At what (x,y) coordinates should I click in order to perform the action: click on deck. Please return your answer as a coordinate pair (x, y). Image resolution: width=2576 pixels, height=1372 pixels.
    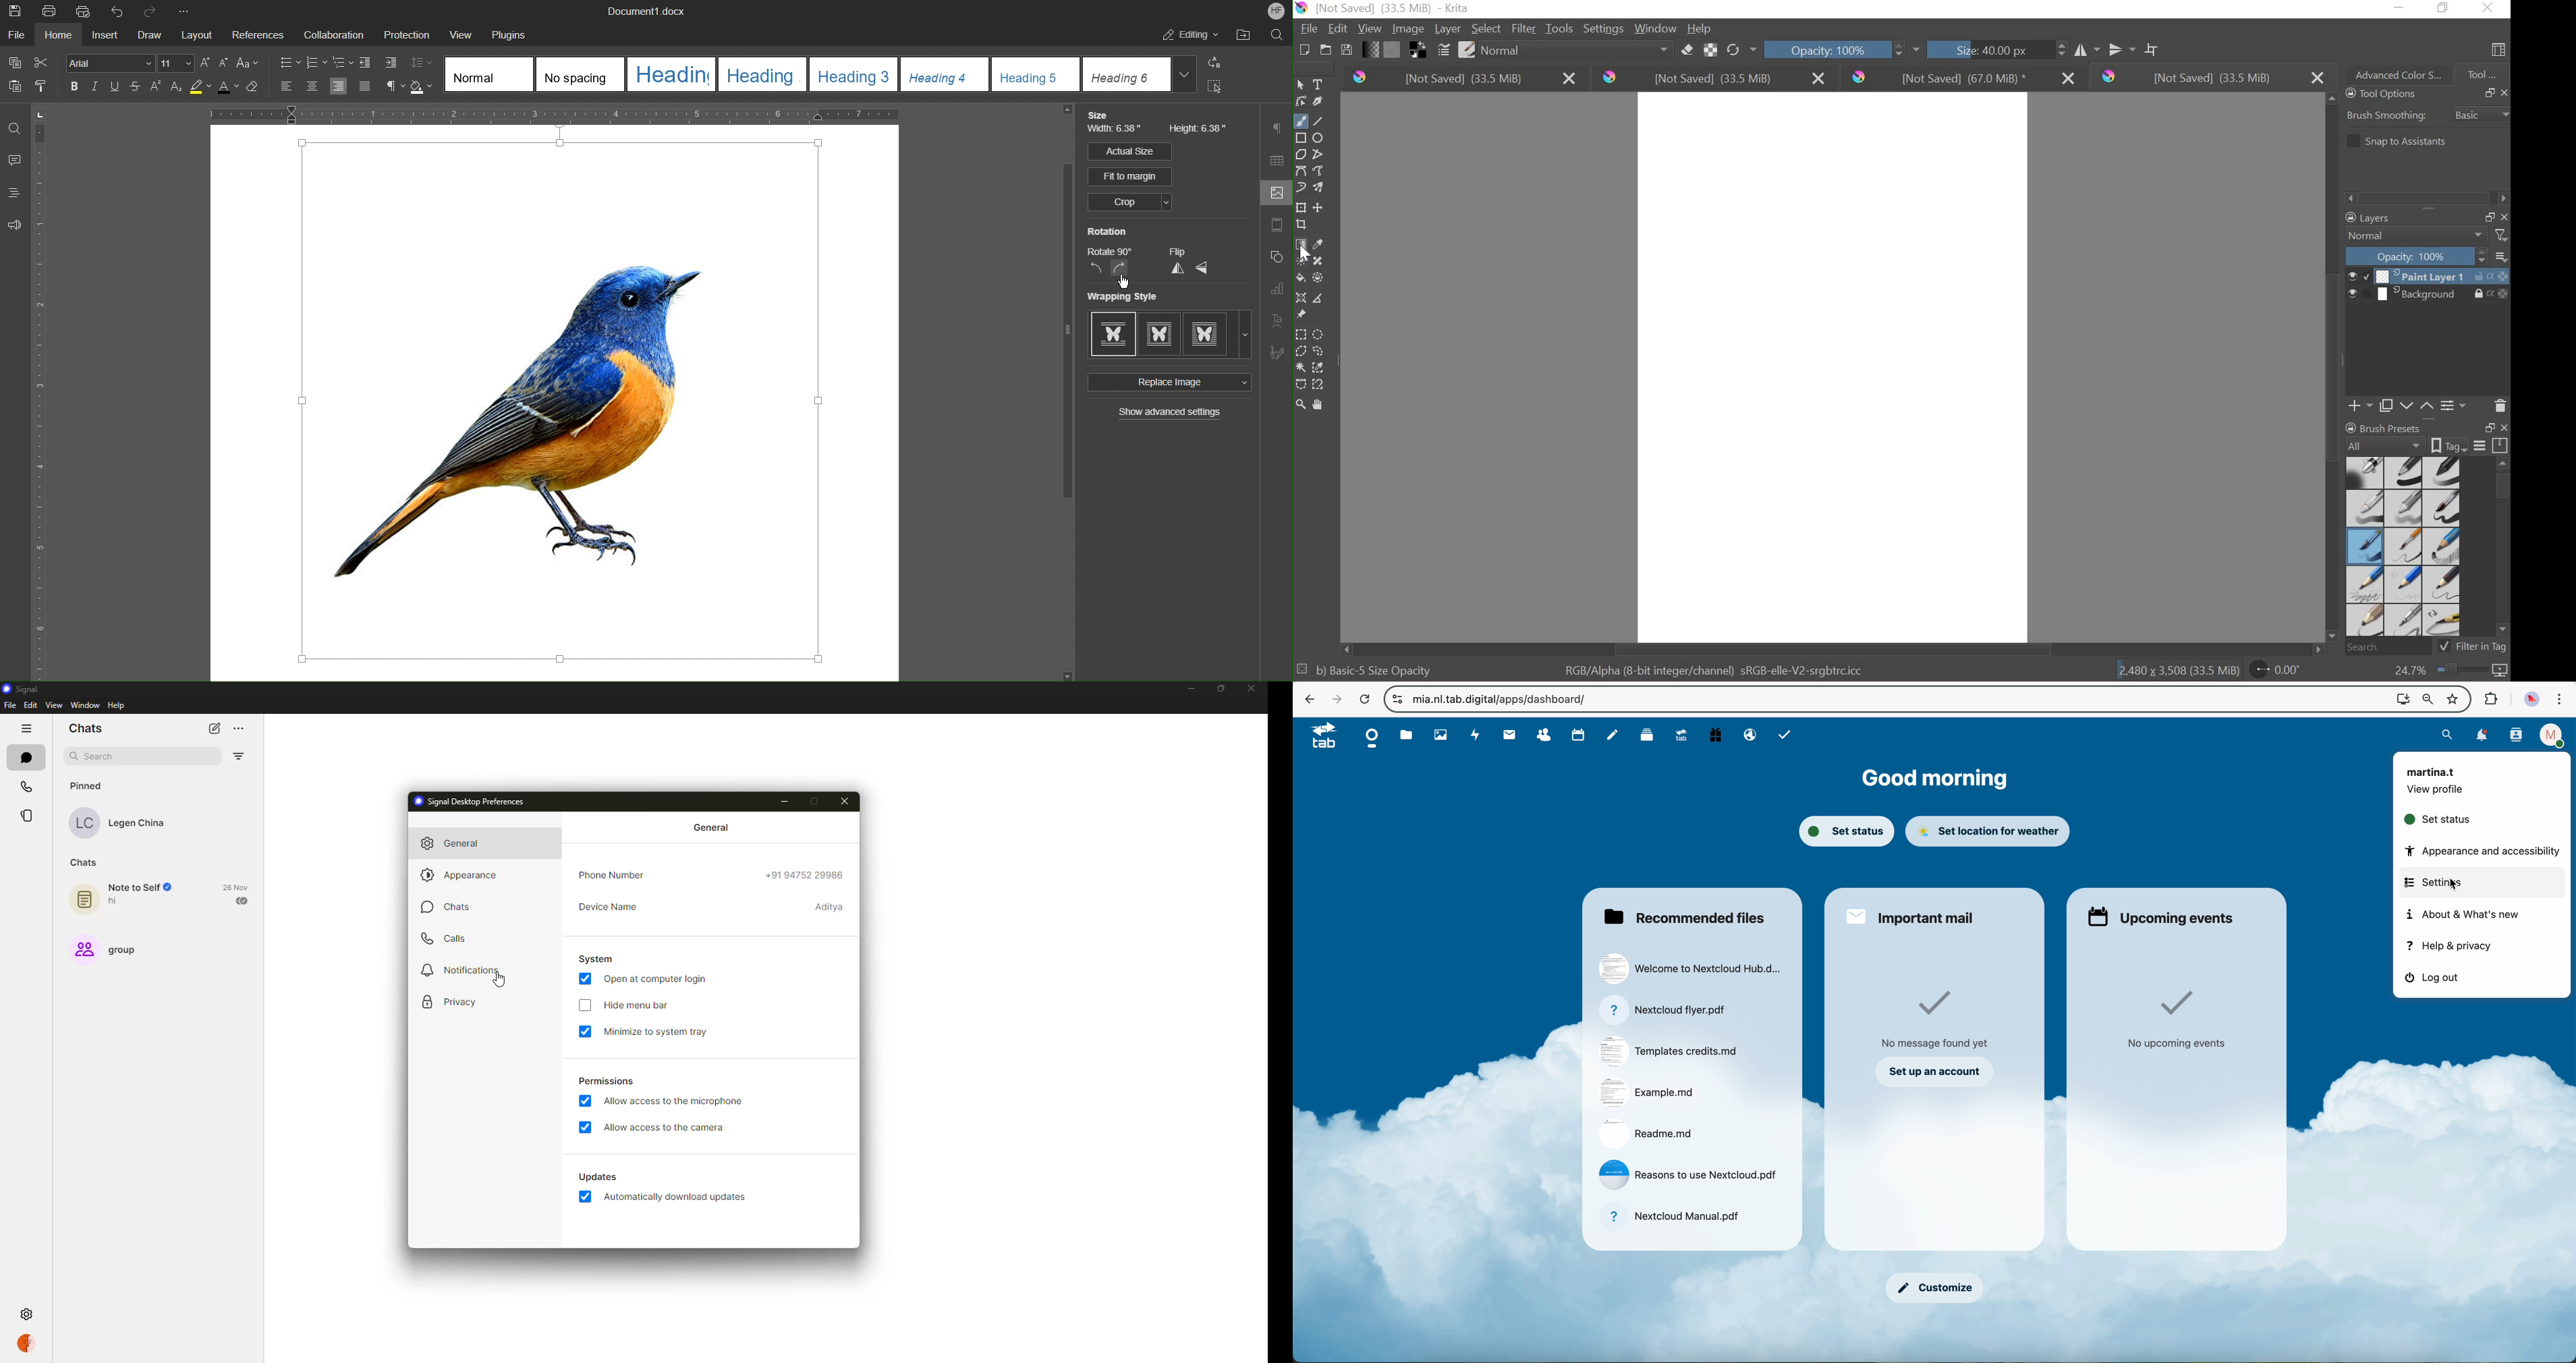
    Looking at the image, I should click on (1646, 738).